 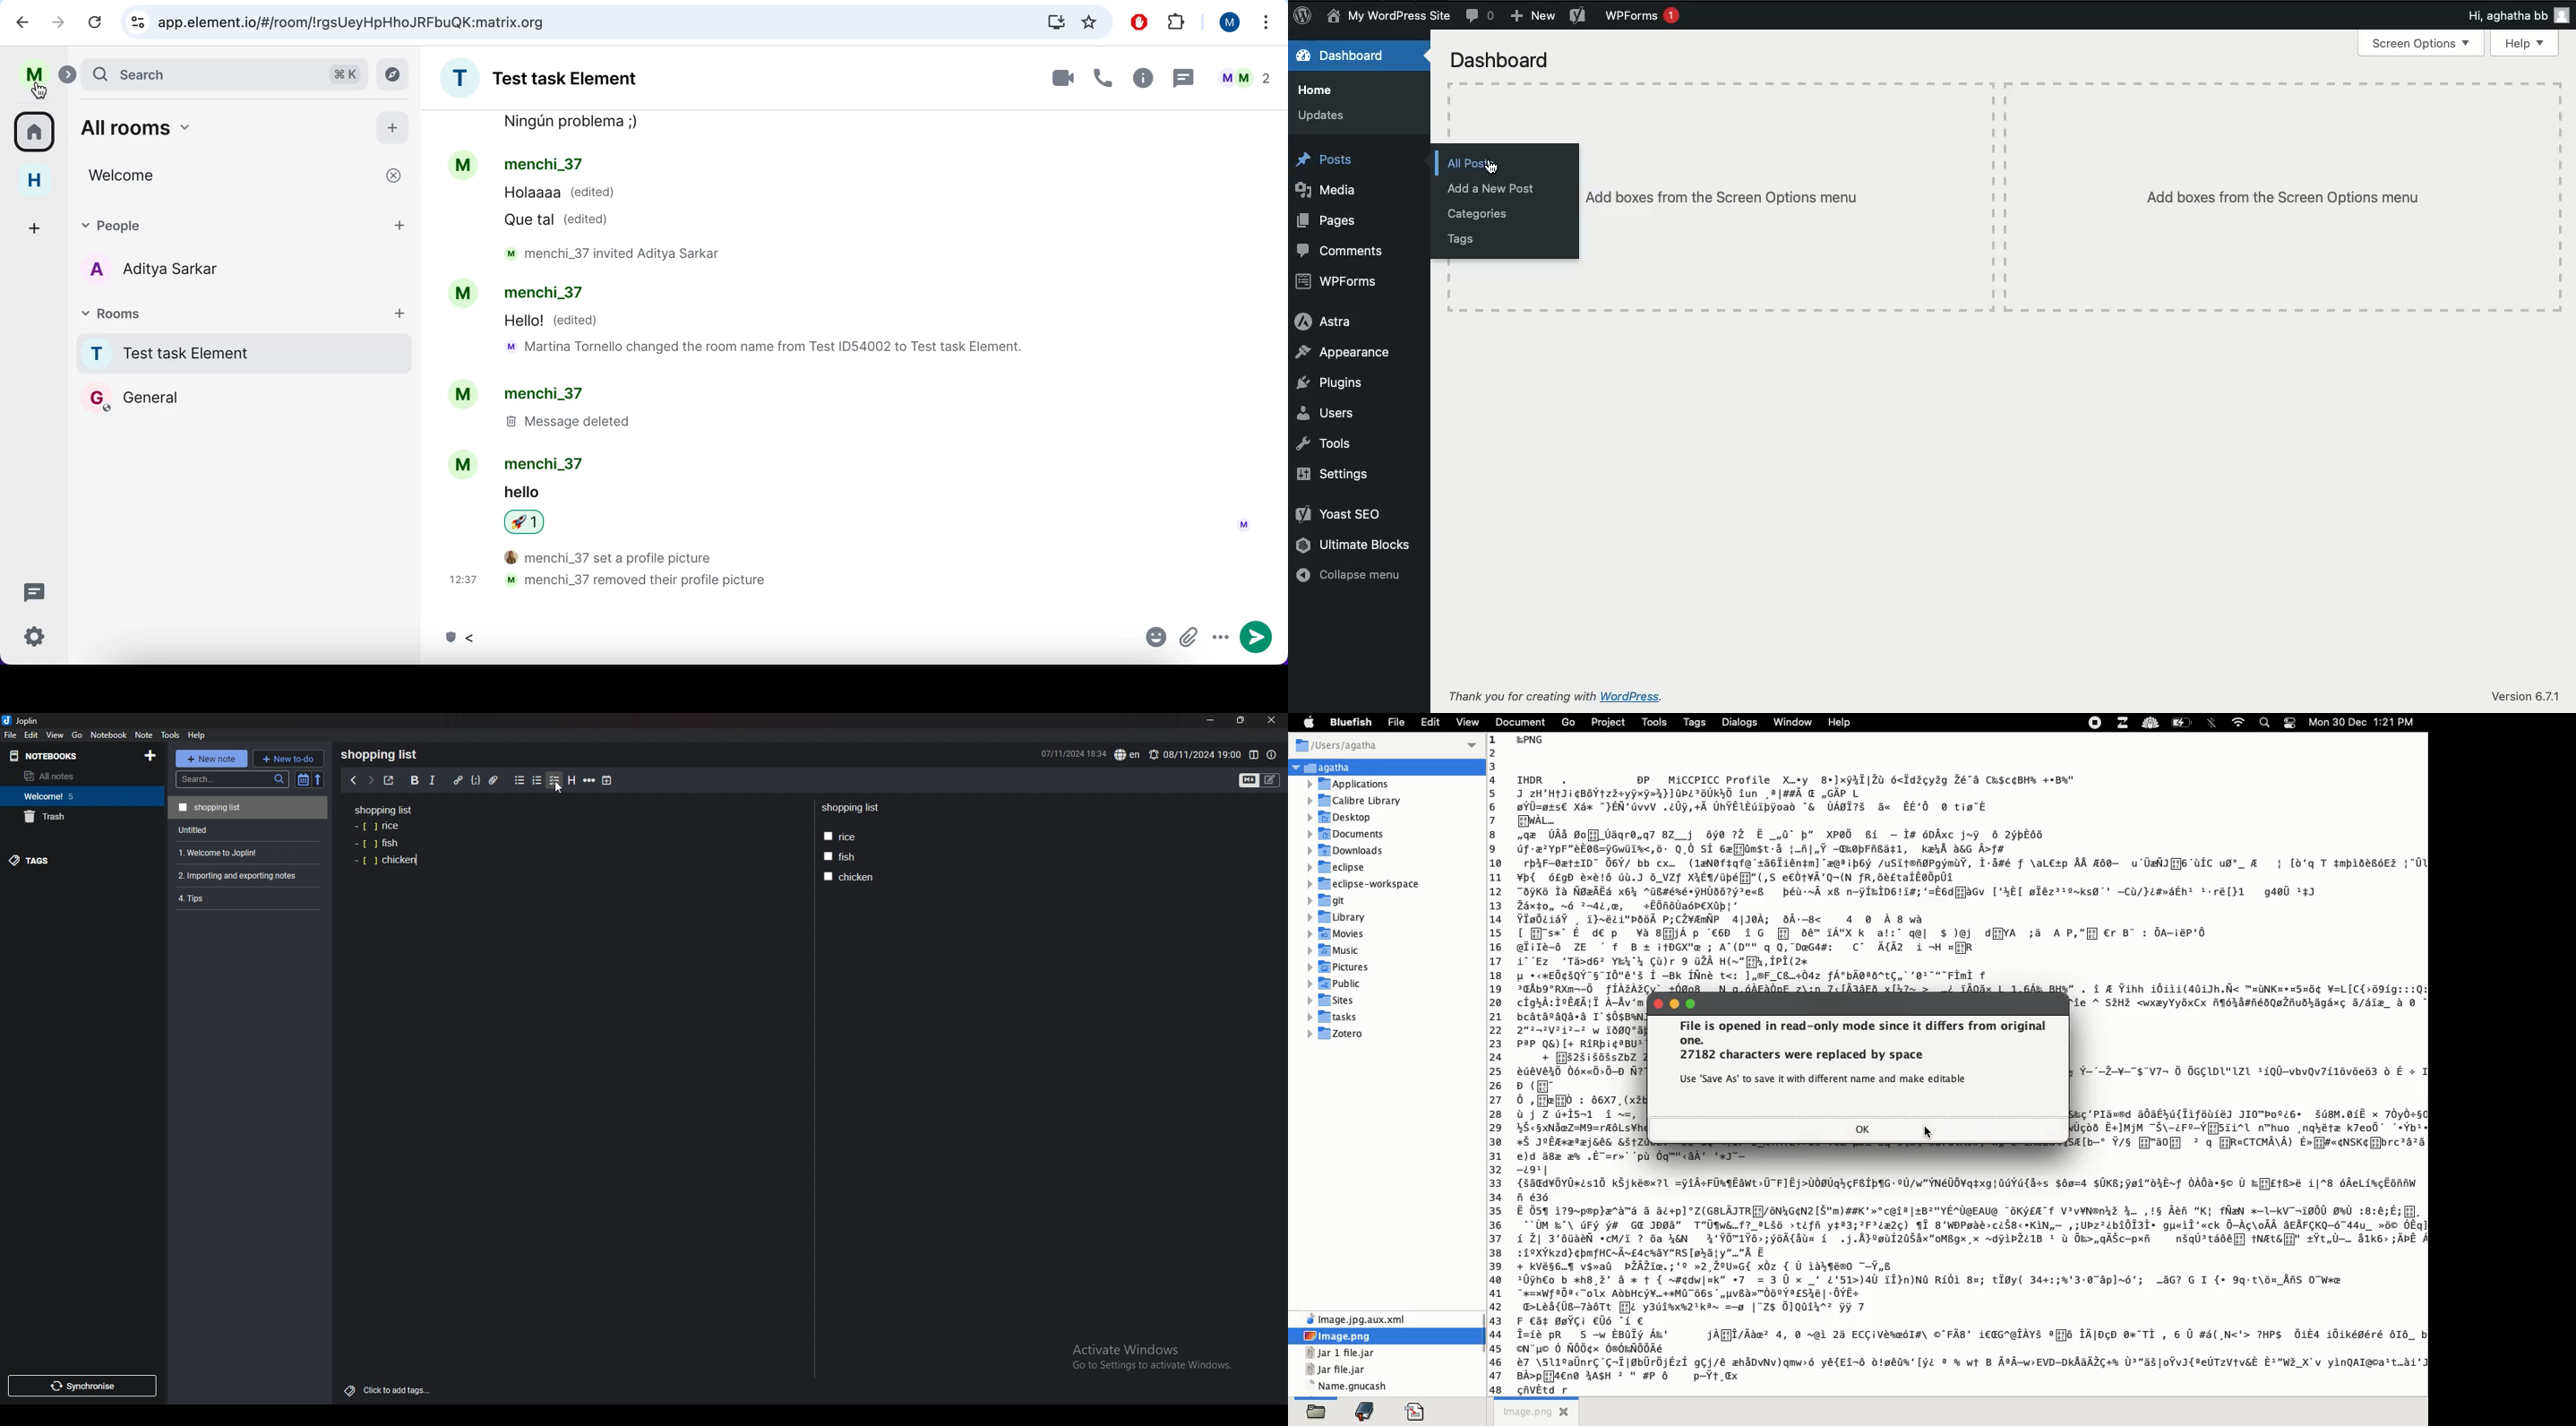 I want to click on eclipse workspace, so click(x=1363, y=883).